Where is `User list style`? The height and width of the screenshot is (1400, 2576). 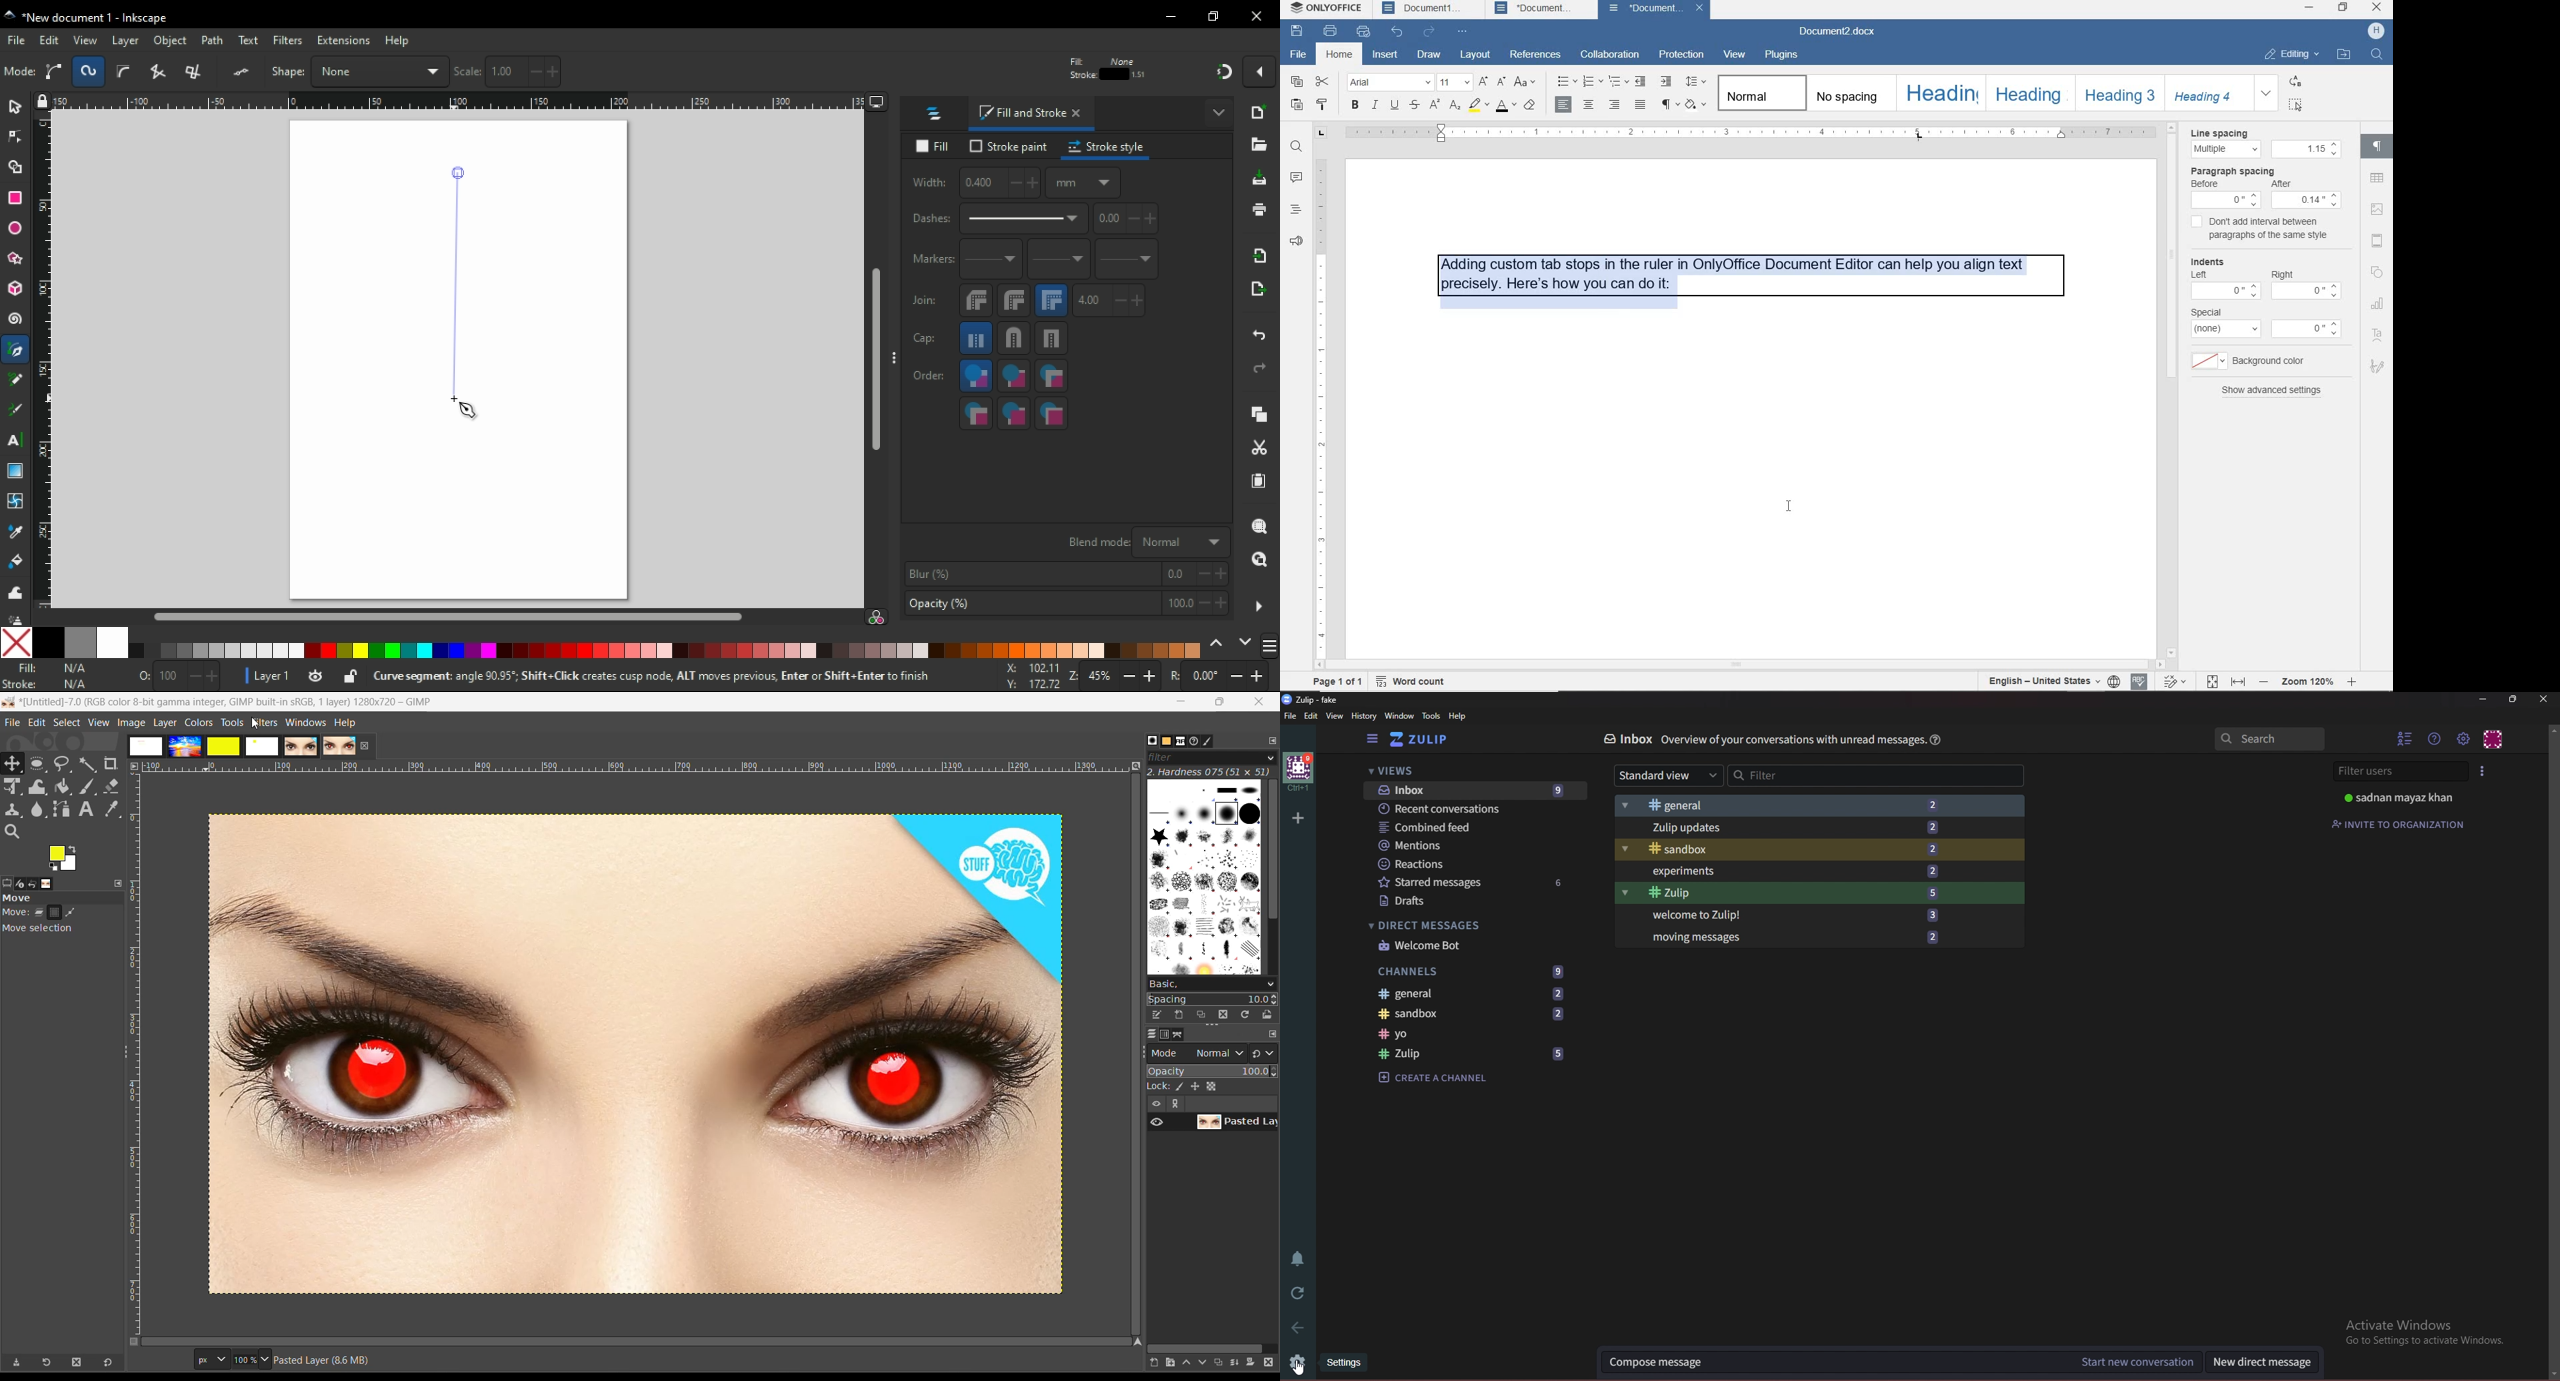
User list style is located at coordinates (2483, 771).